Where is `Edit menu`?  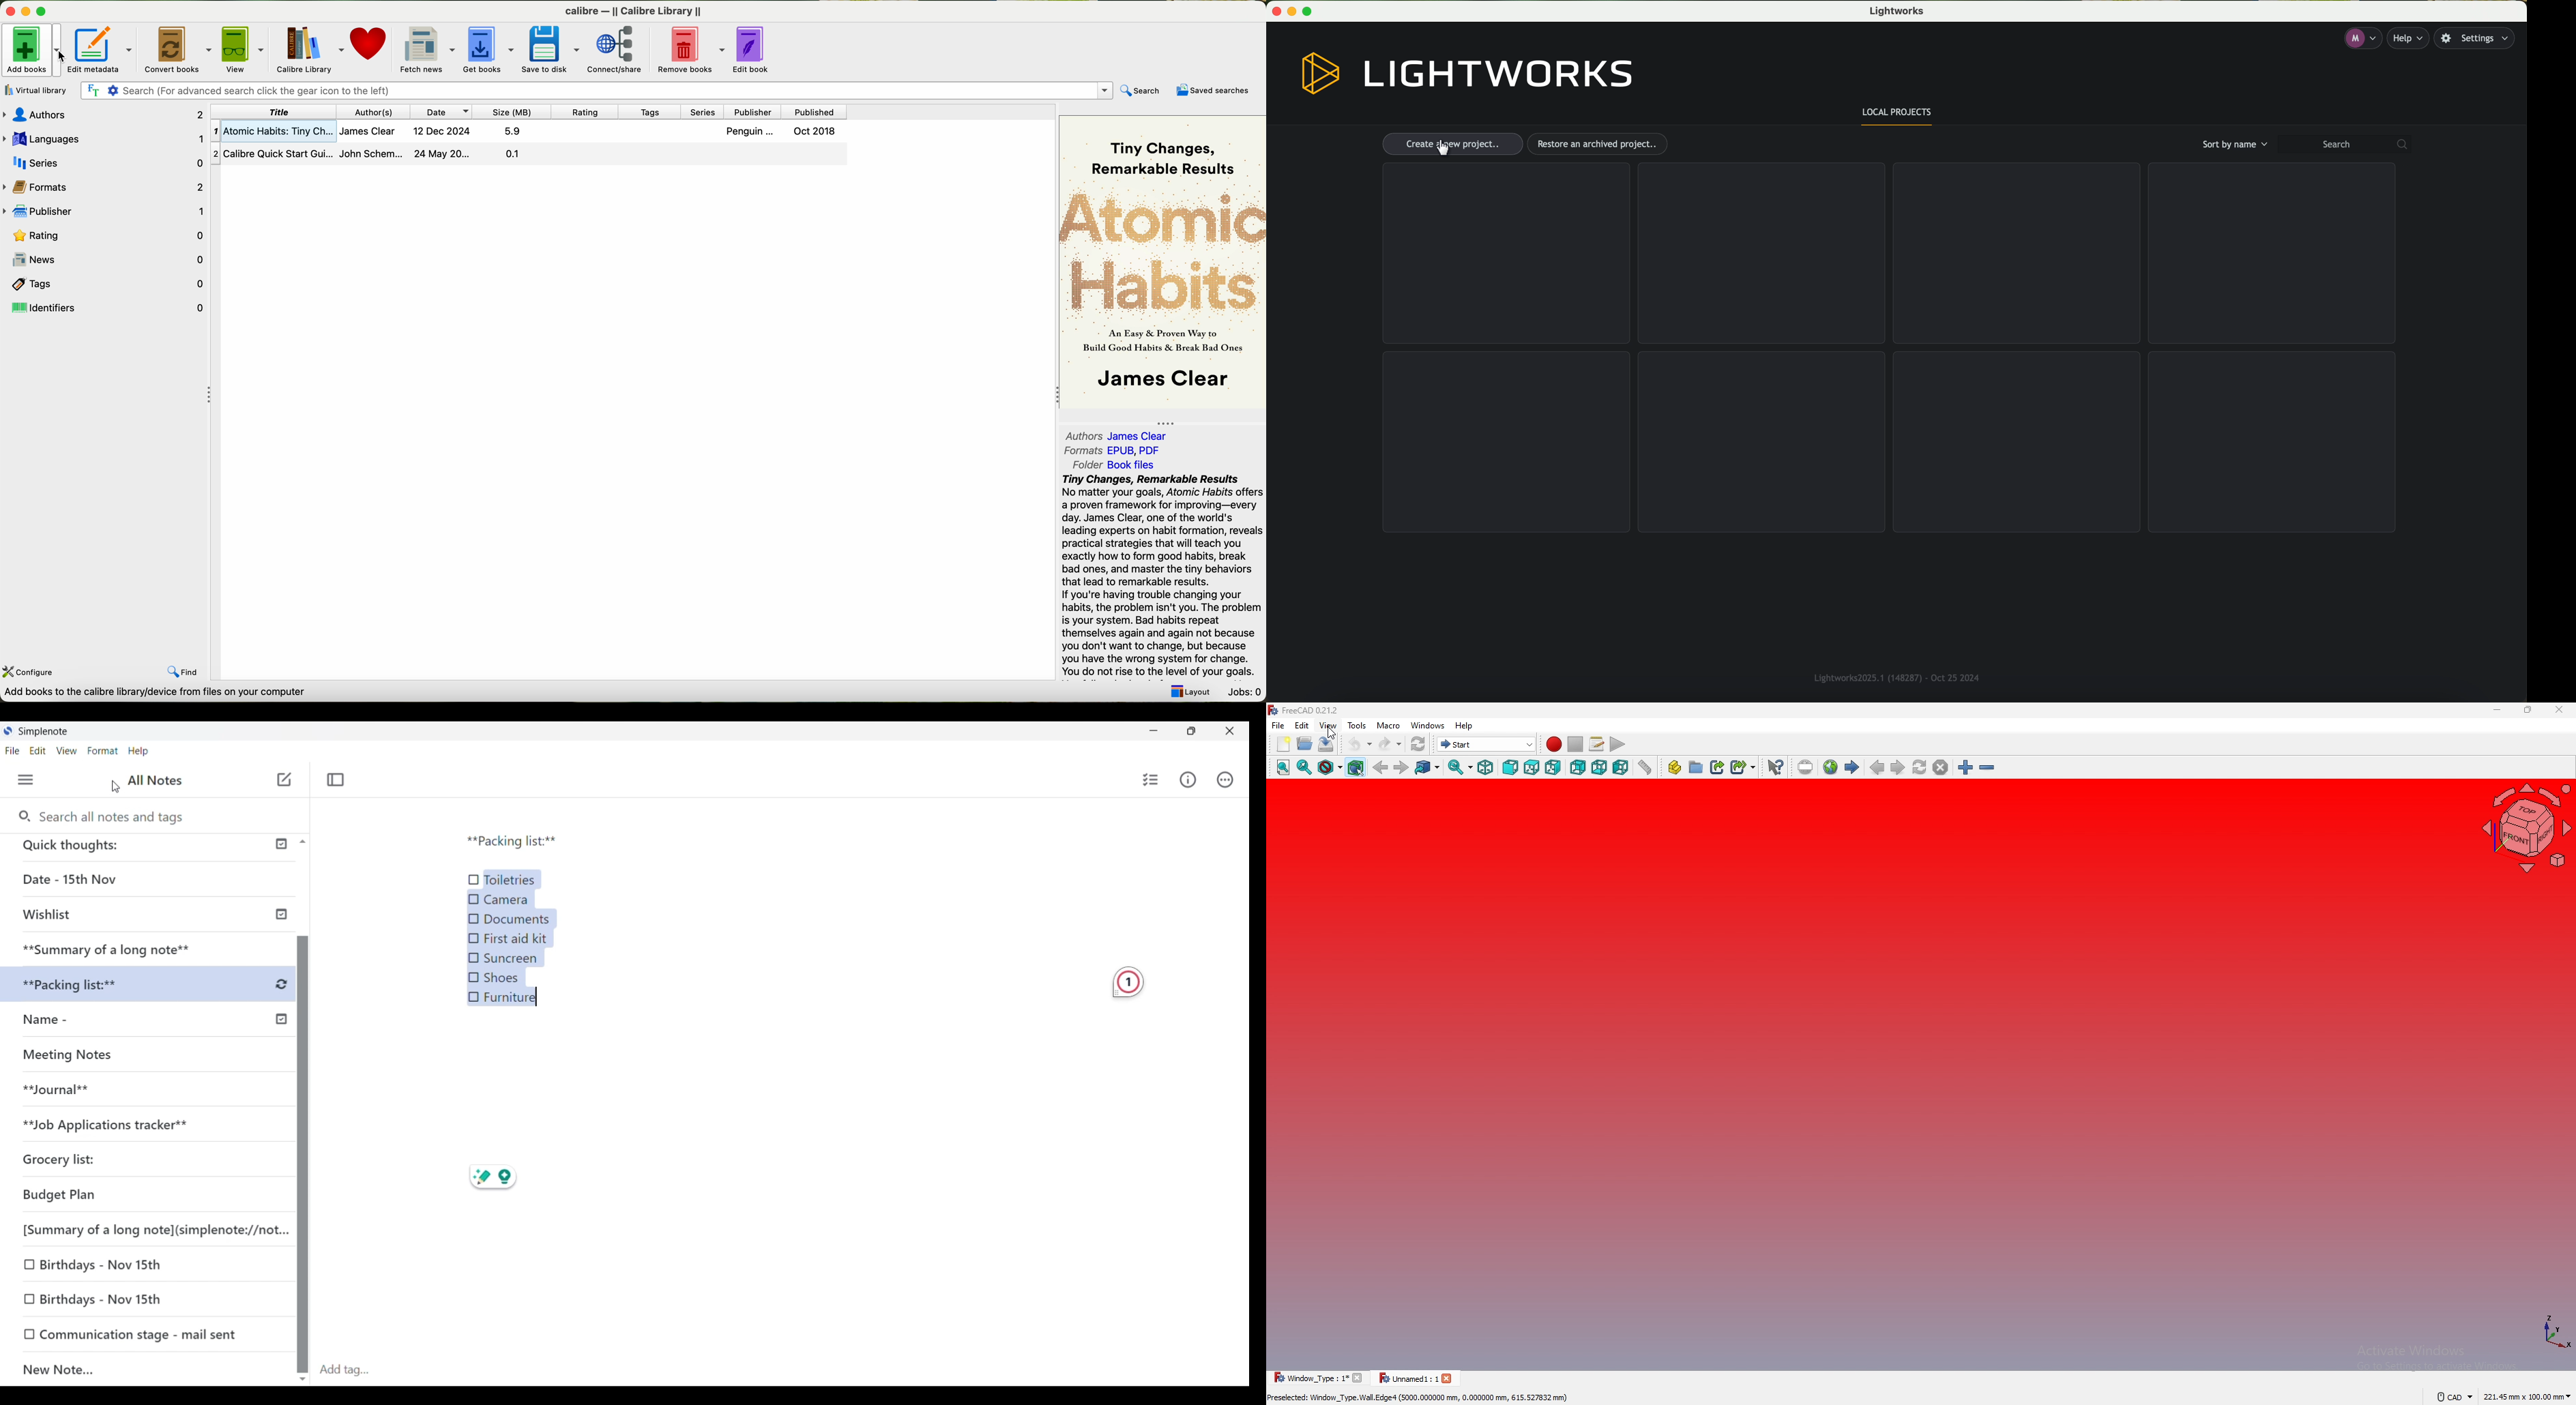
Edit menu is located at coordinates (38, 751).